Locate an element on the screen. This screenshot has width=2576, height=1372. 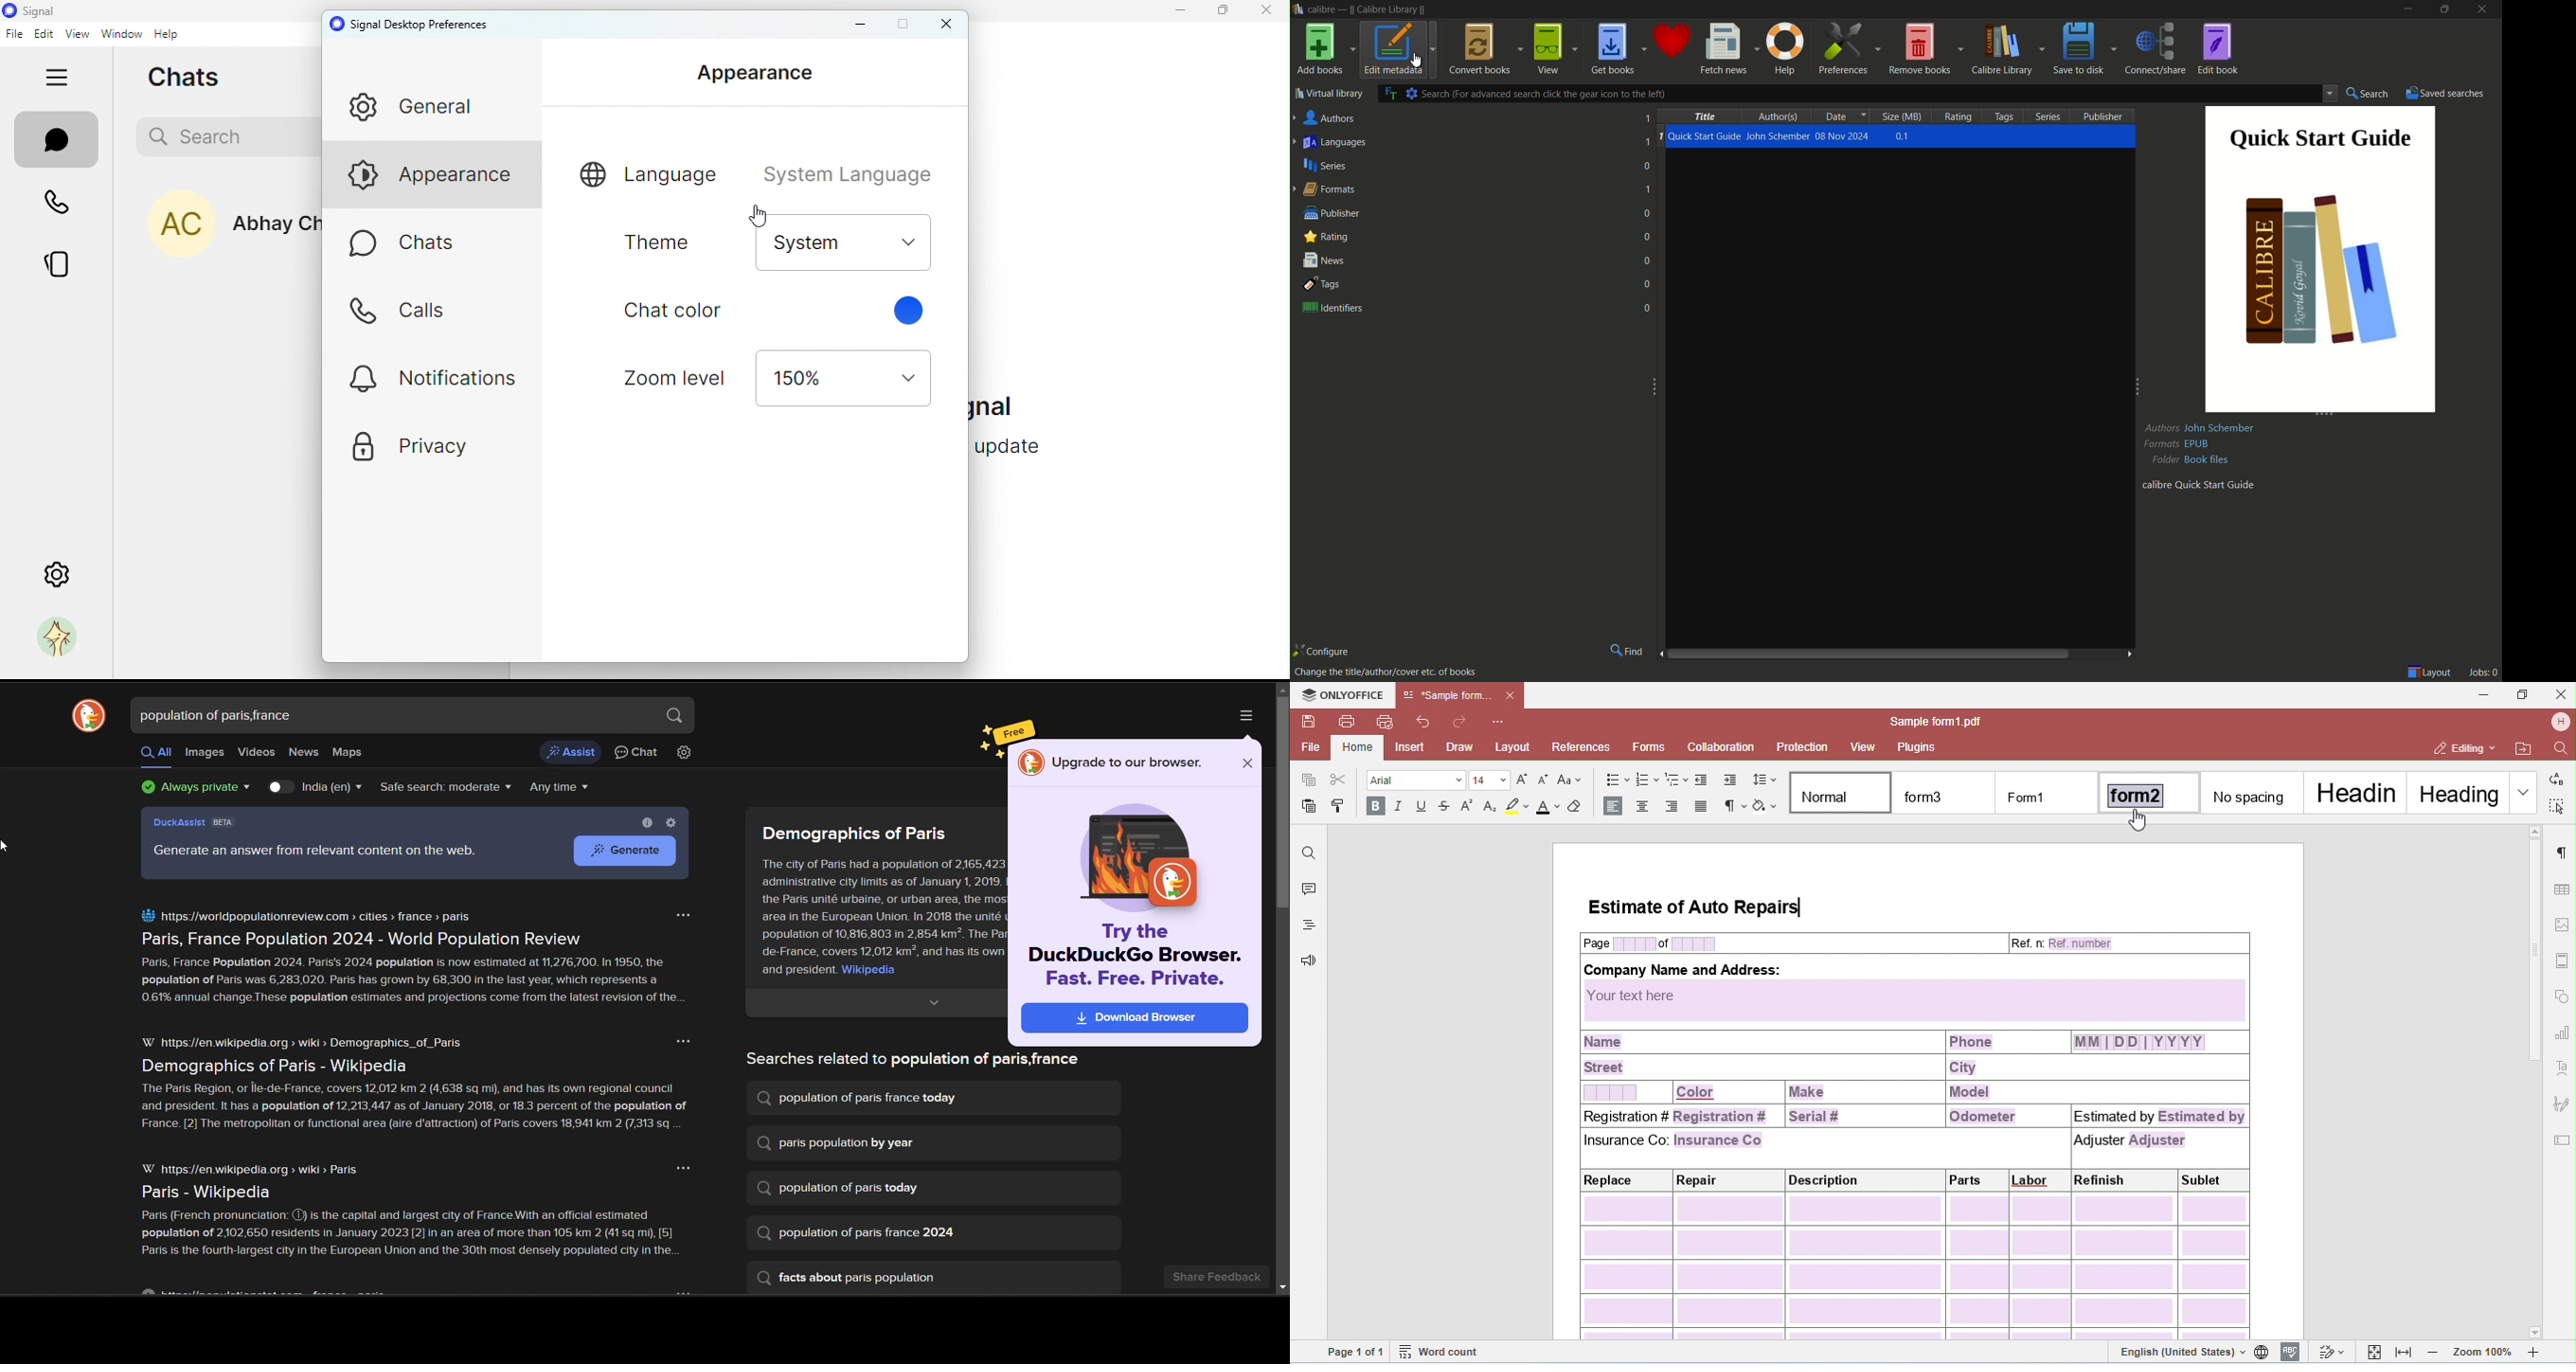
window is located at coordinates (120, 36).